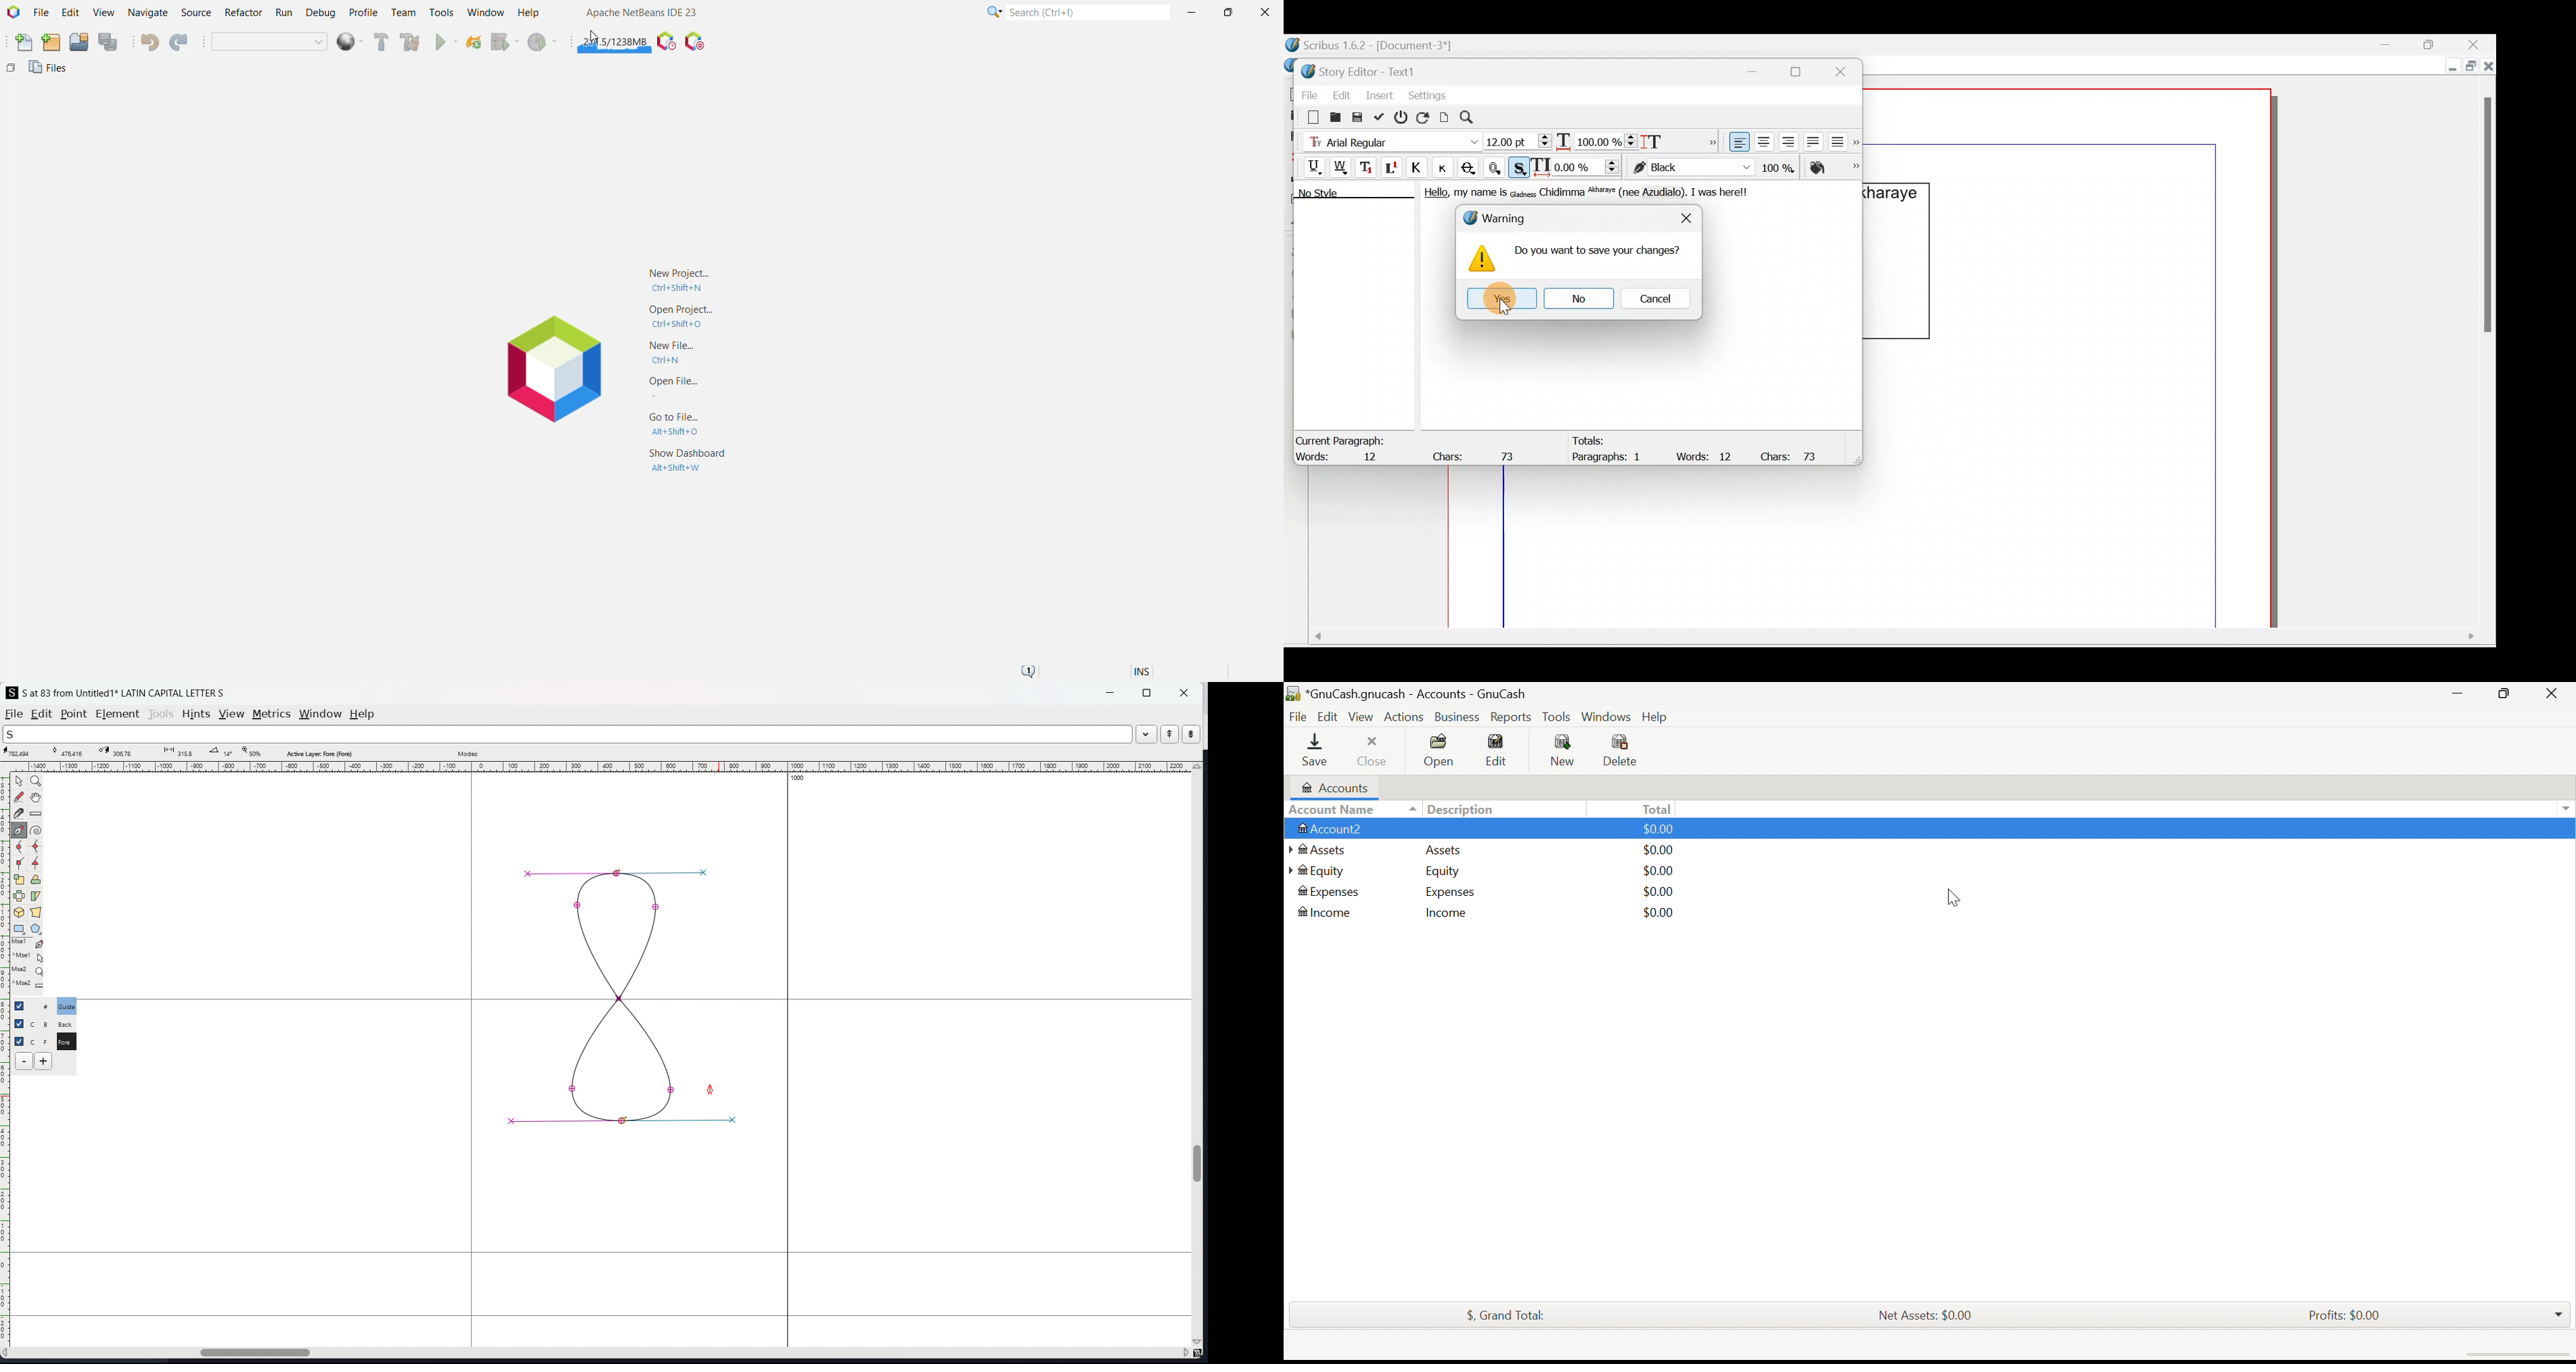  Describe the element at coordinates (1564, 751) in the screenshot. I see `New` at that location.